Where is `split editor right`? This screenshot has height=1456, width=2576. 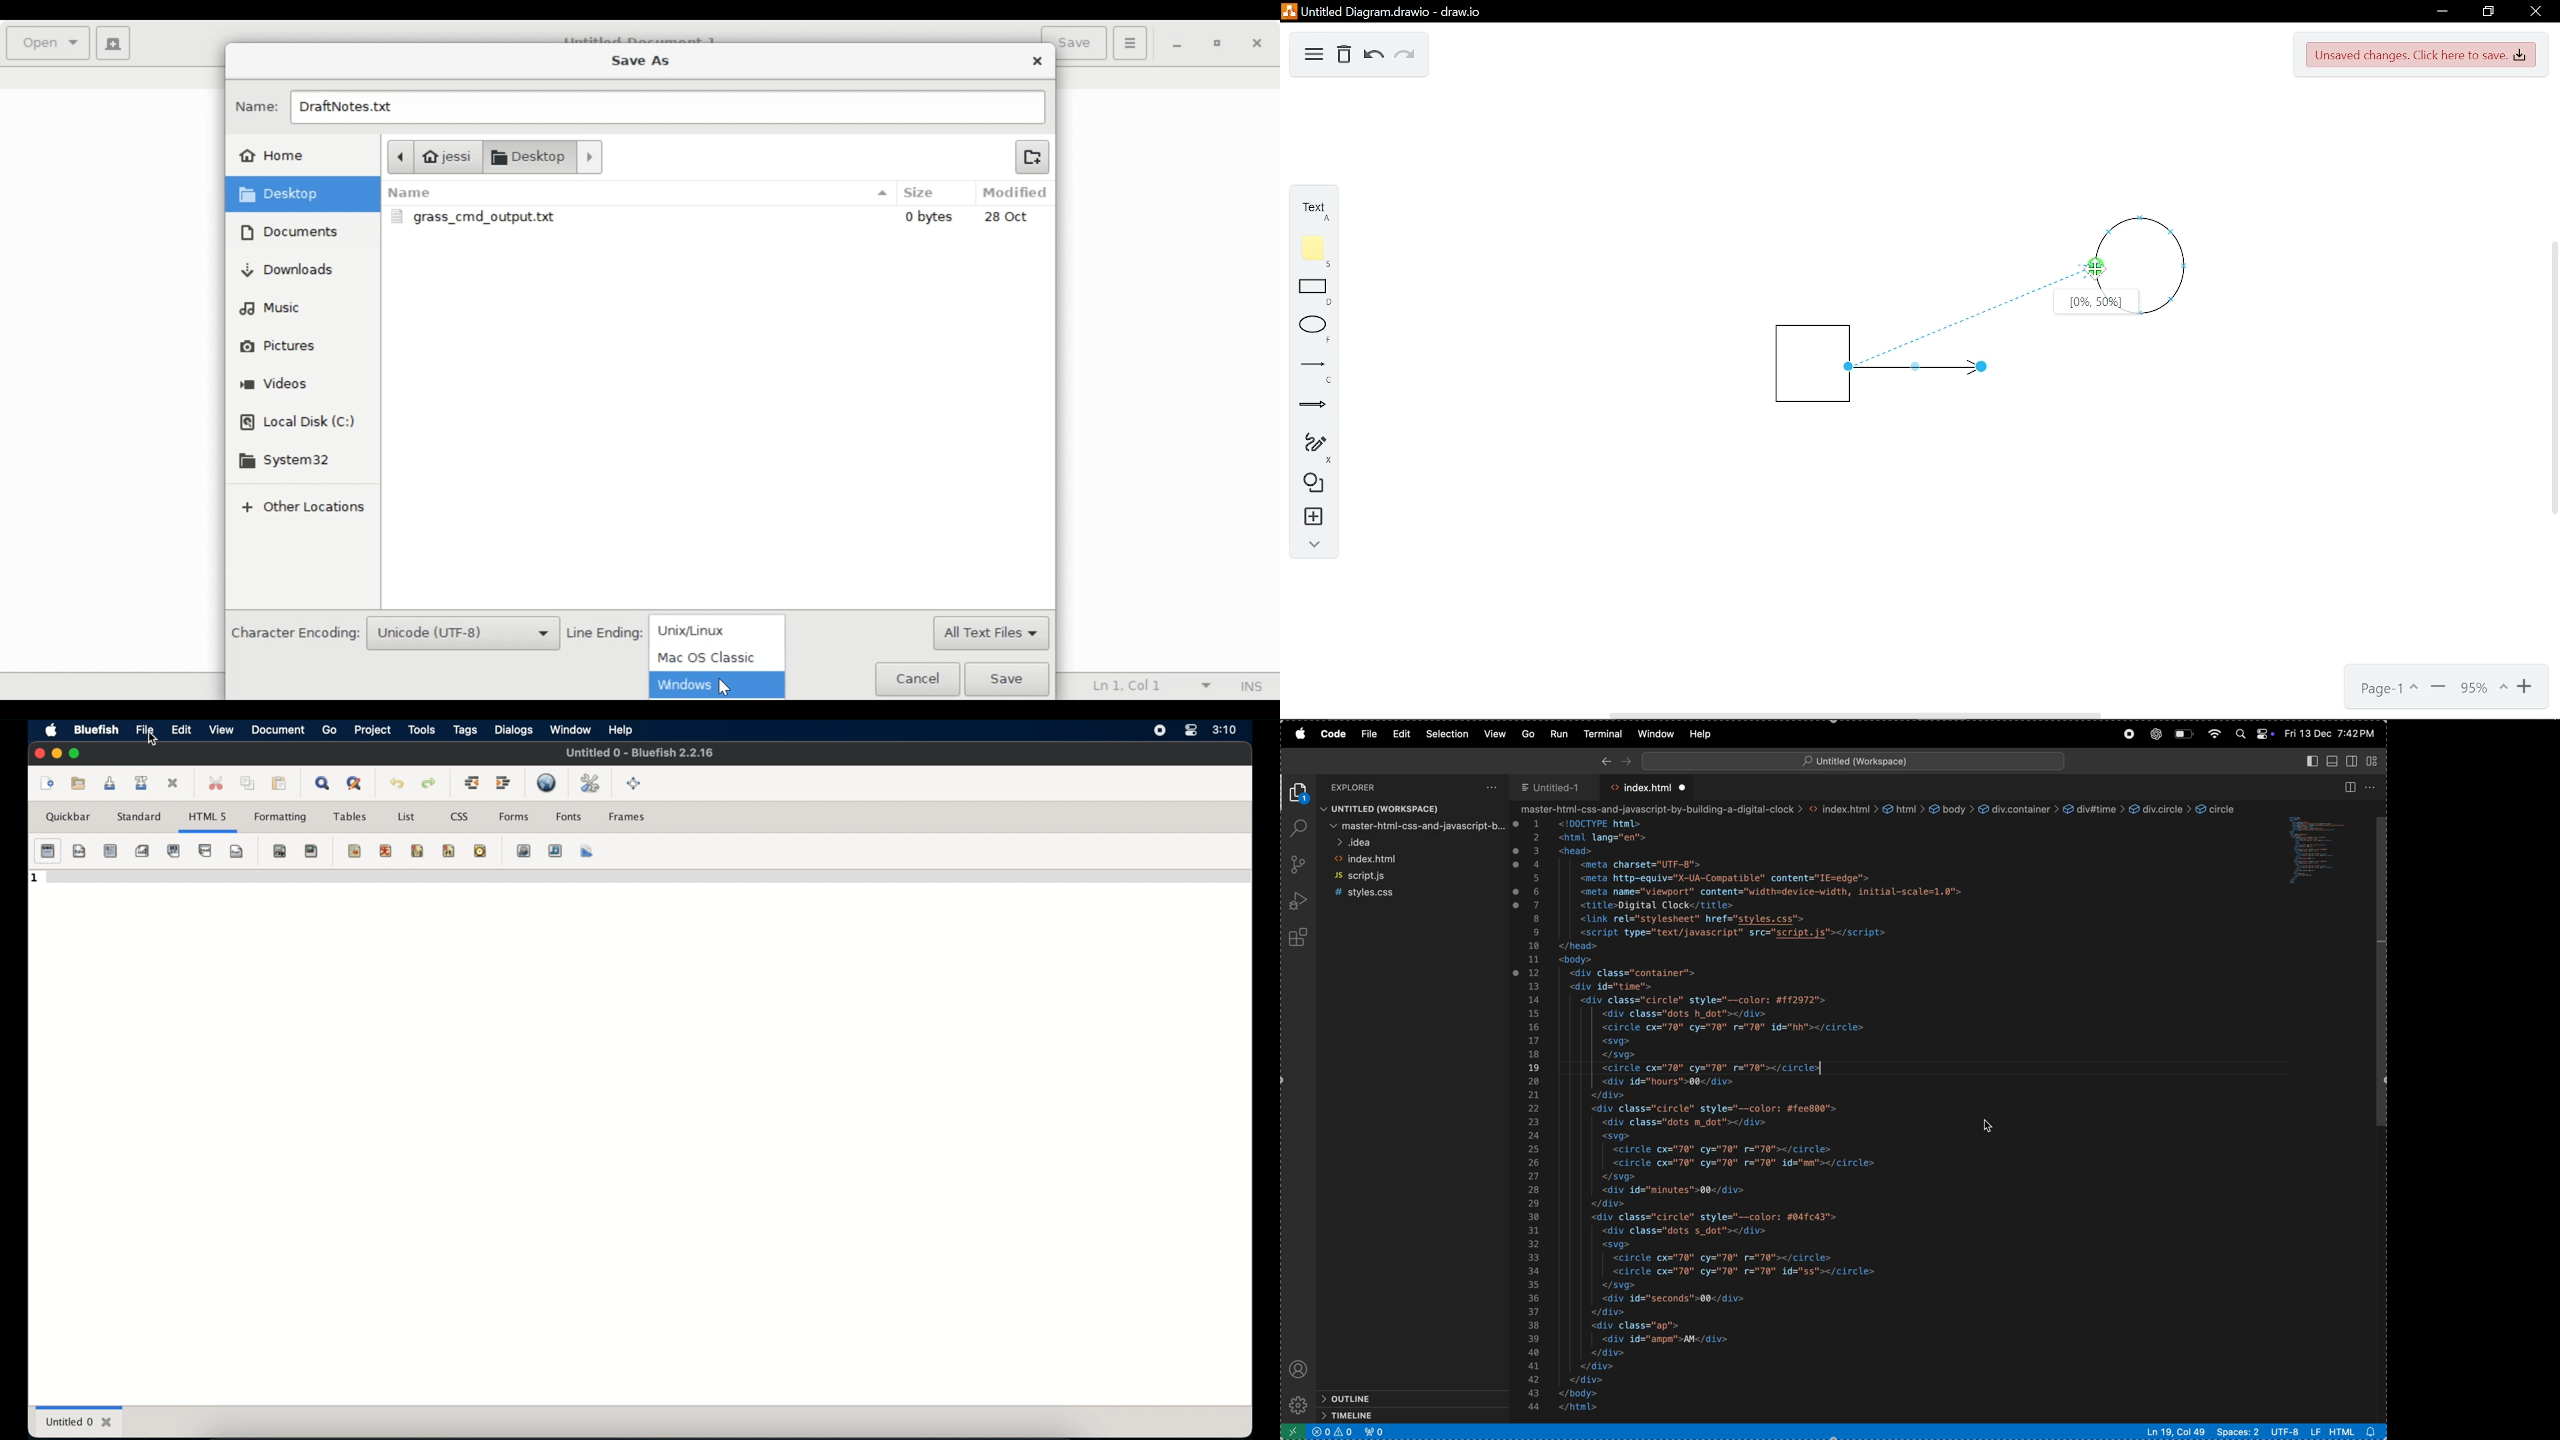 split editor right is located at coordinates (2349, 787).